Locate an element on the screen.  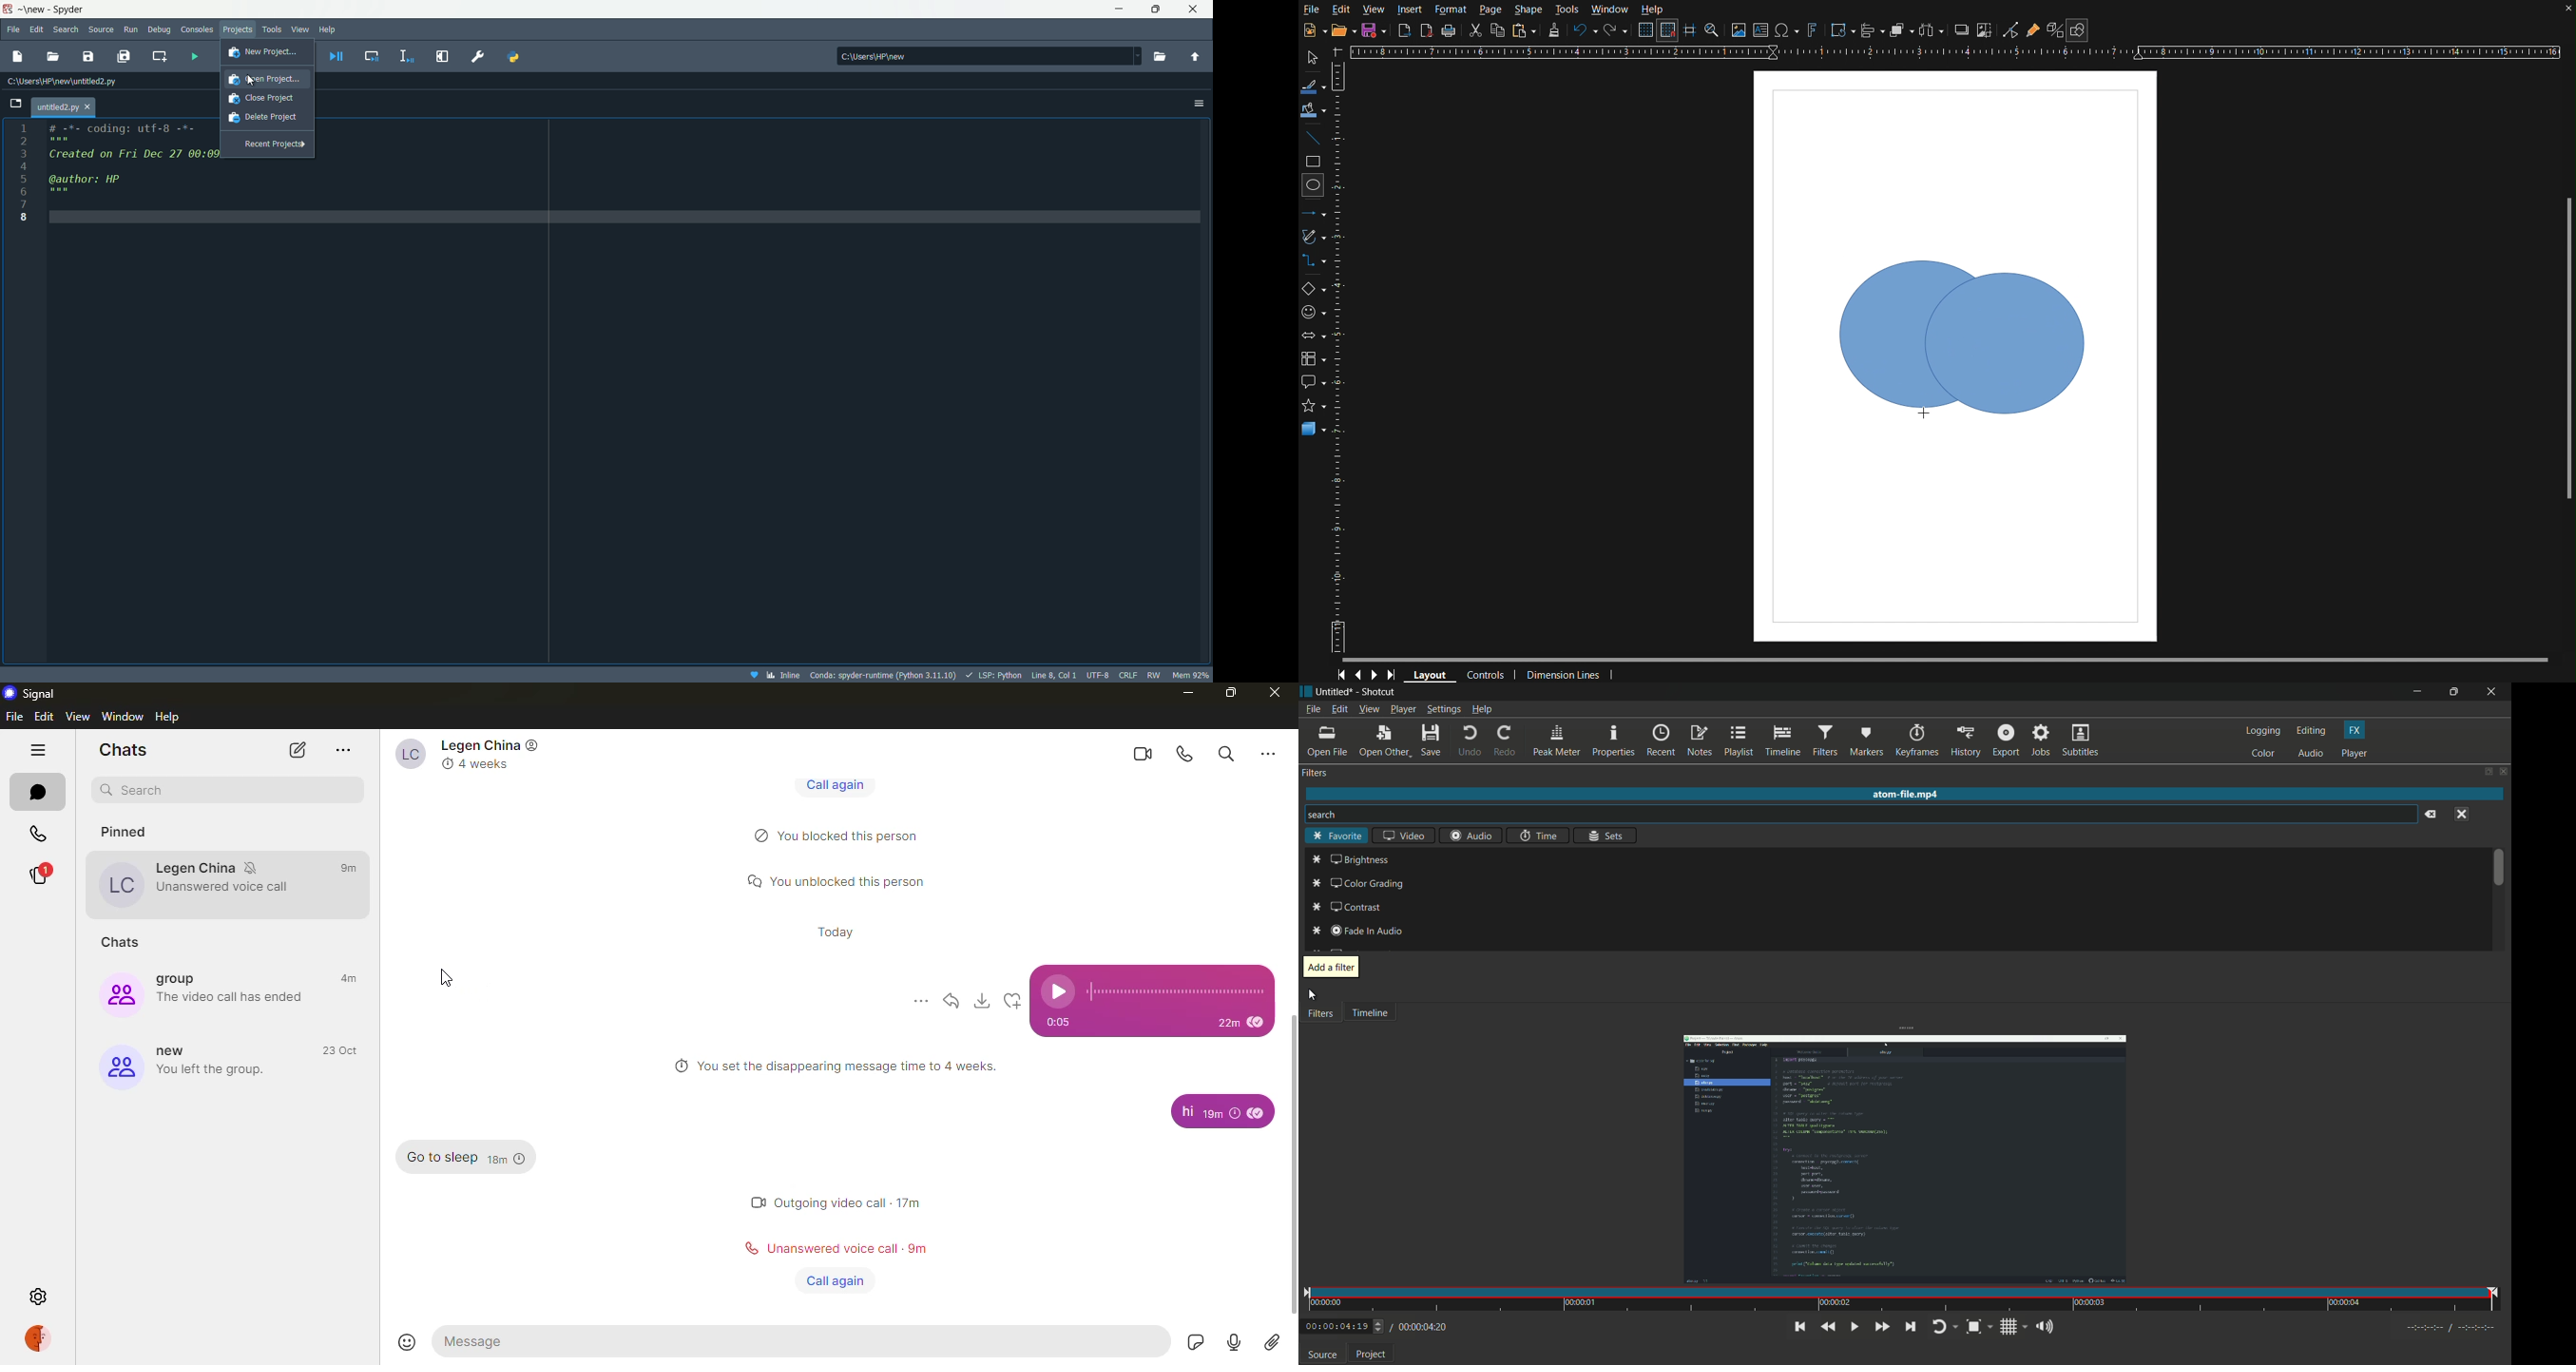
Copy is located at coordinates (1498, 30).